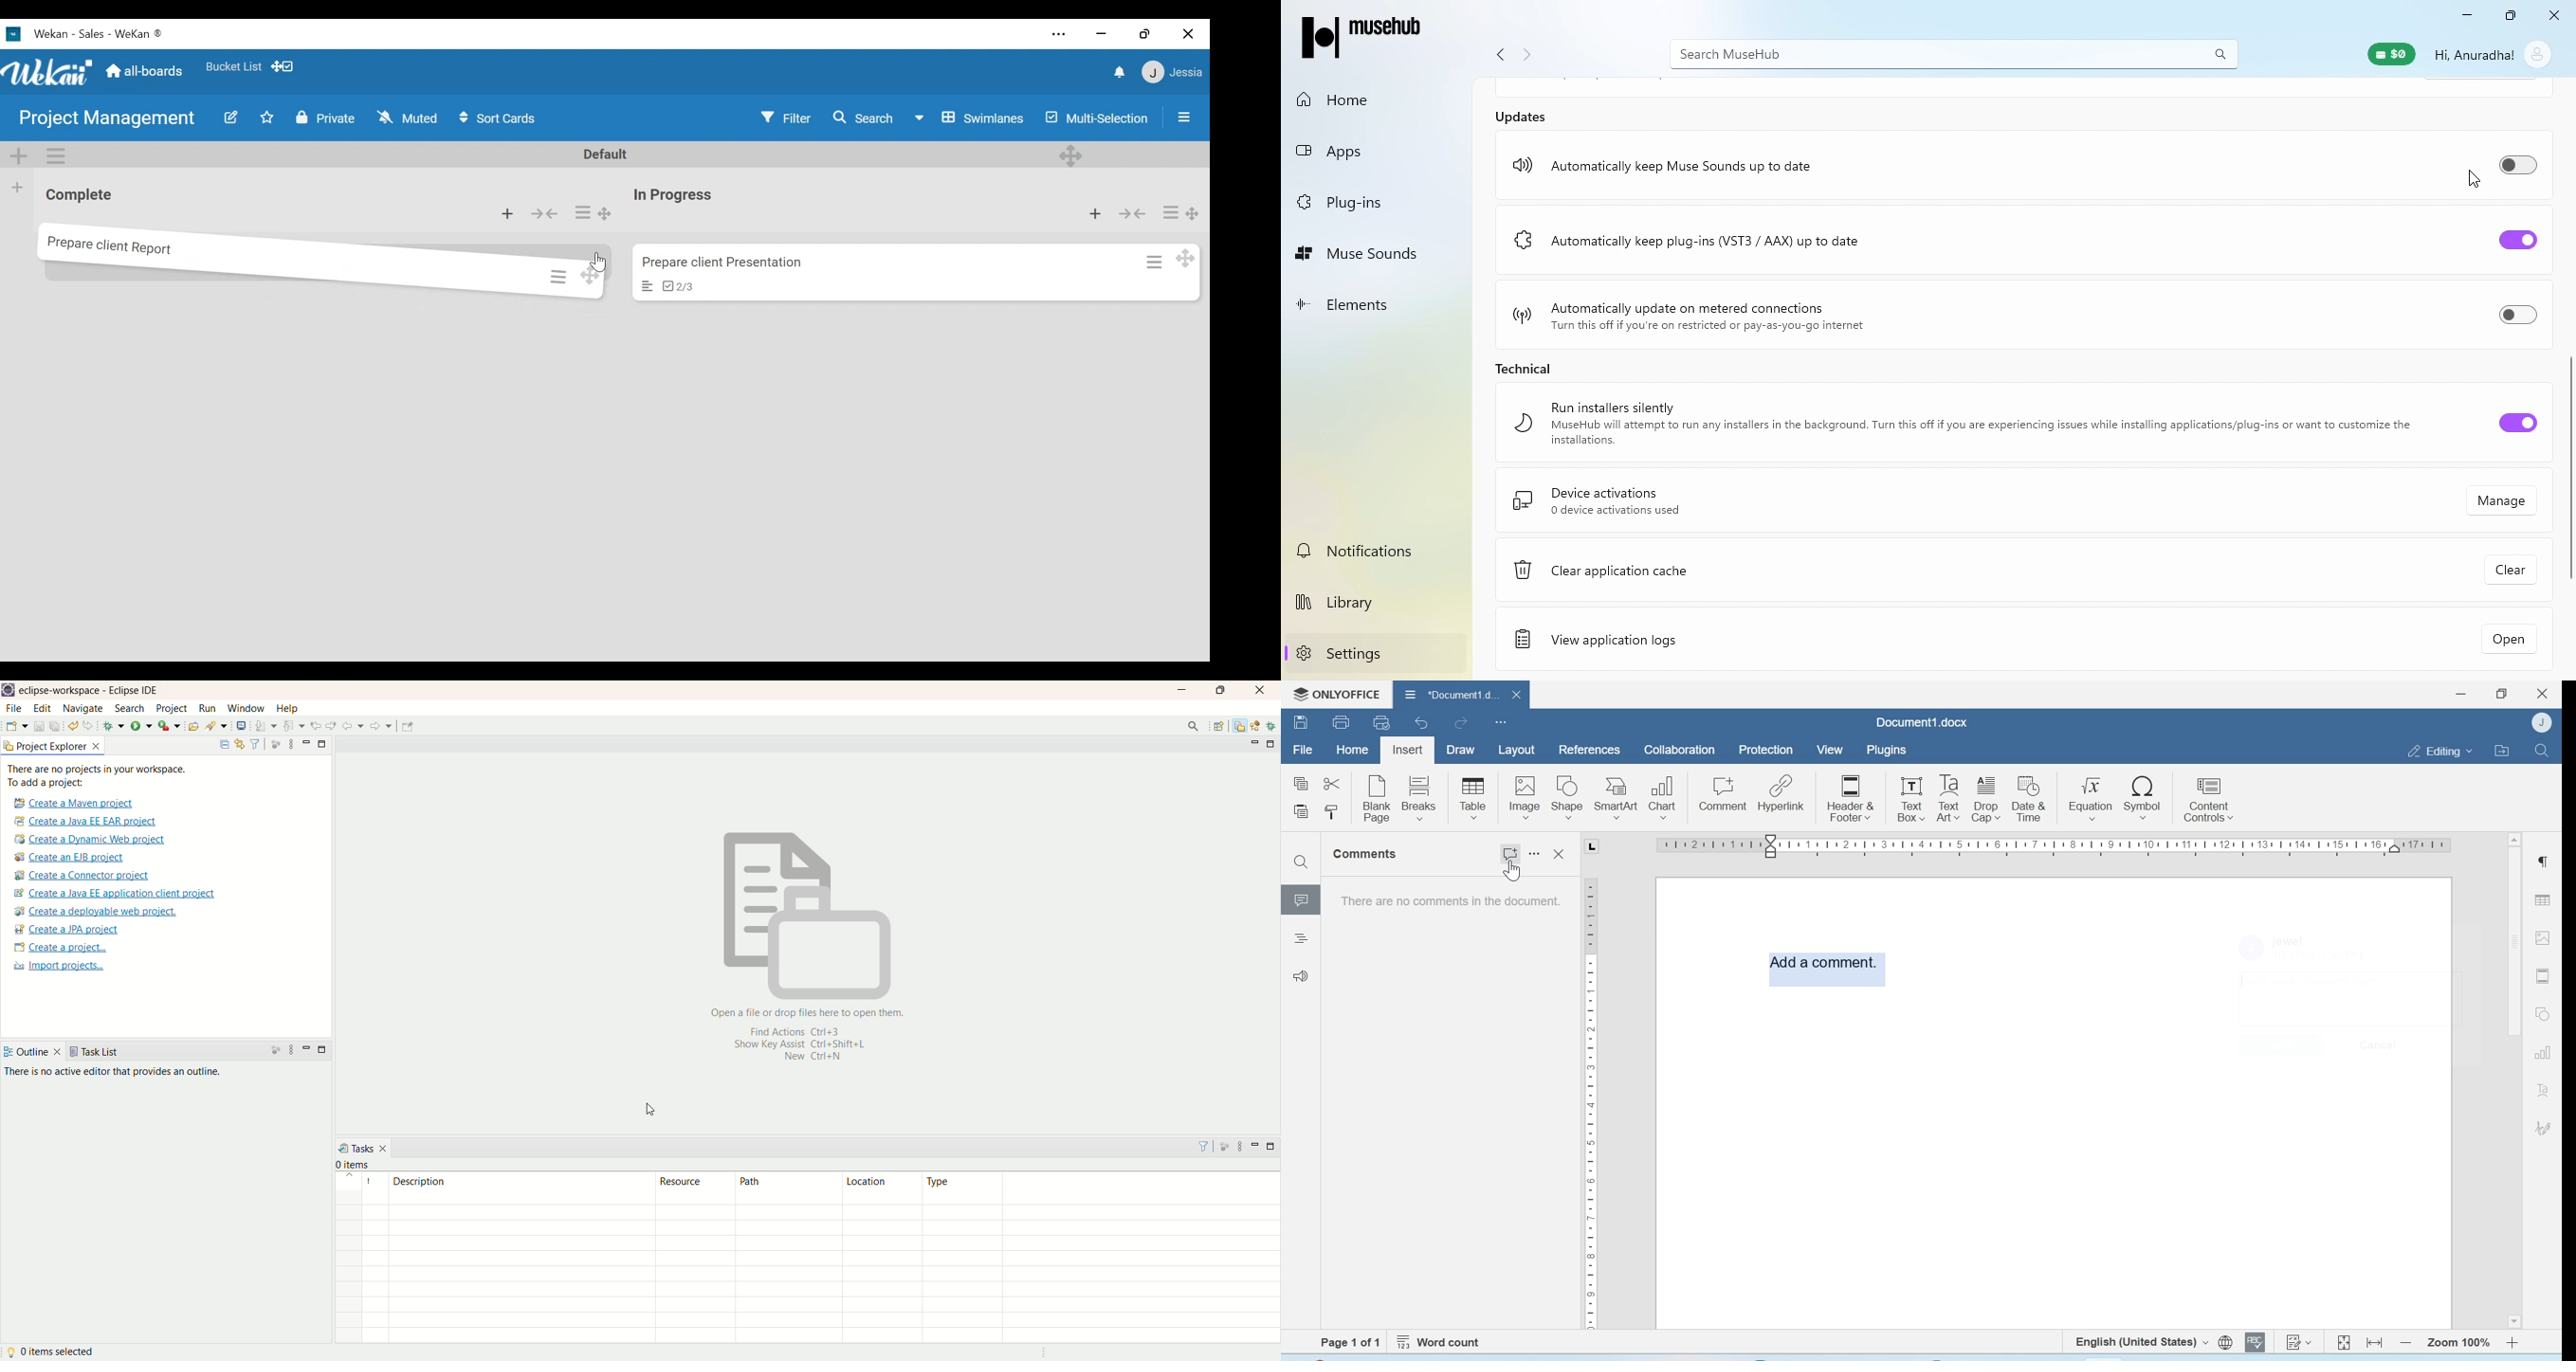  What do you see at coordinates (1184, 264) in the screenshot?
I see `Desktop drag handles` at bounding box center [1184, 264].